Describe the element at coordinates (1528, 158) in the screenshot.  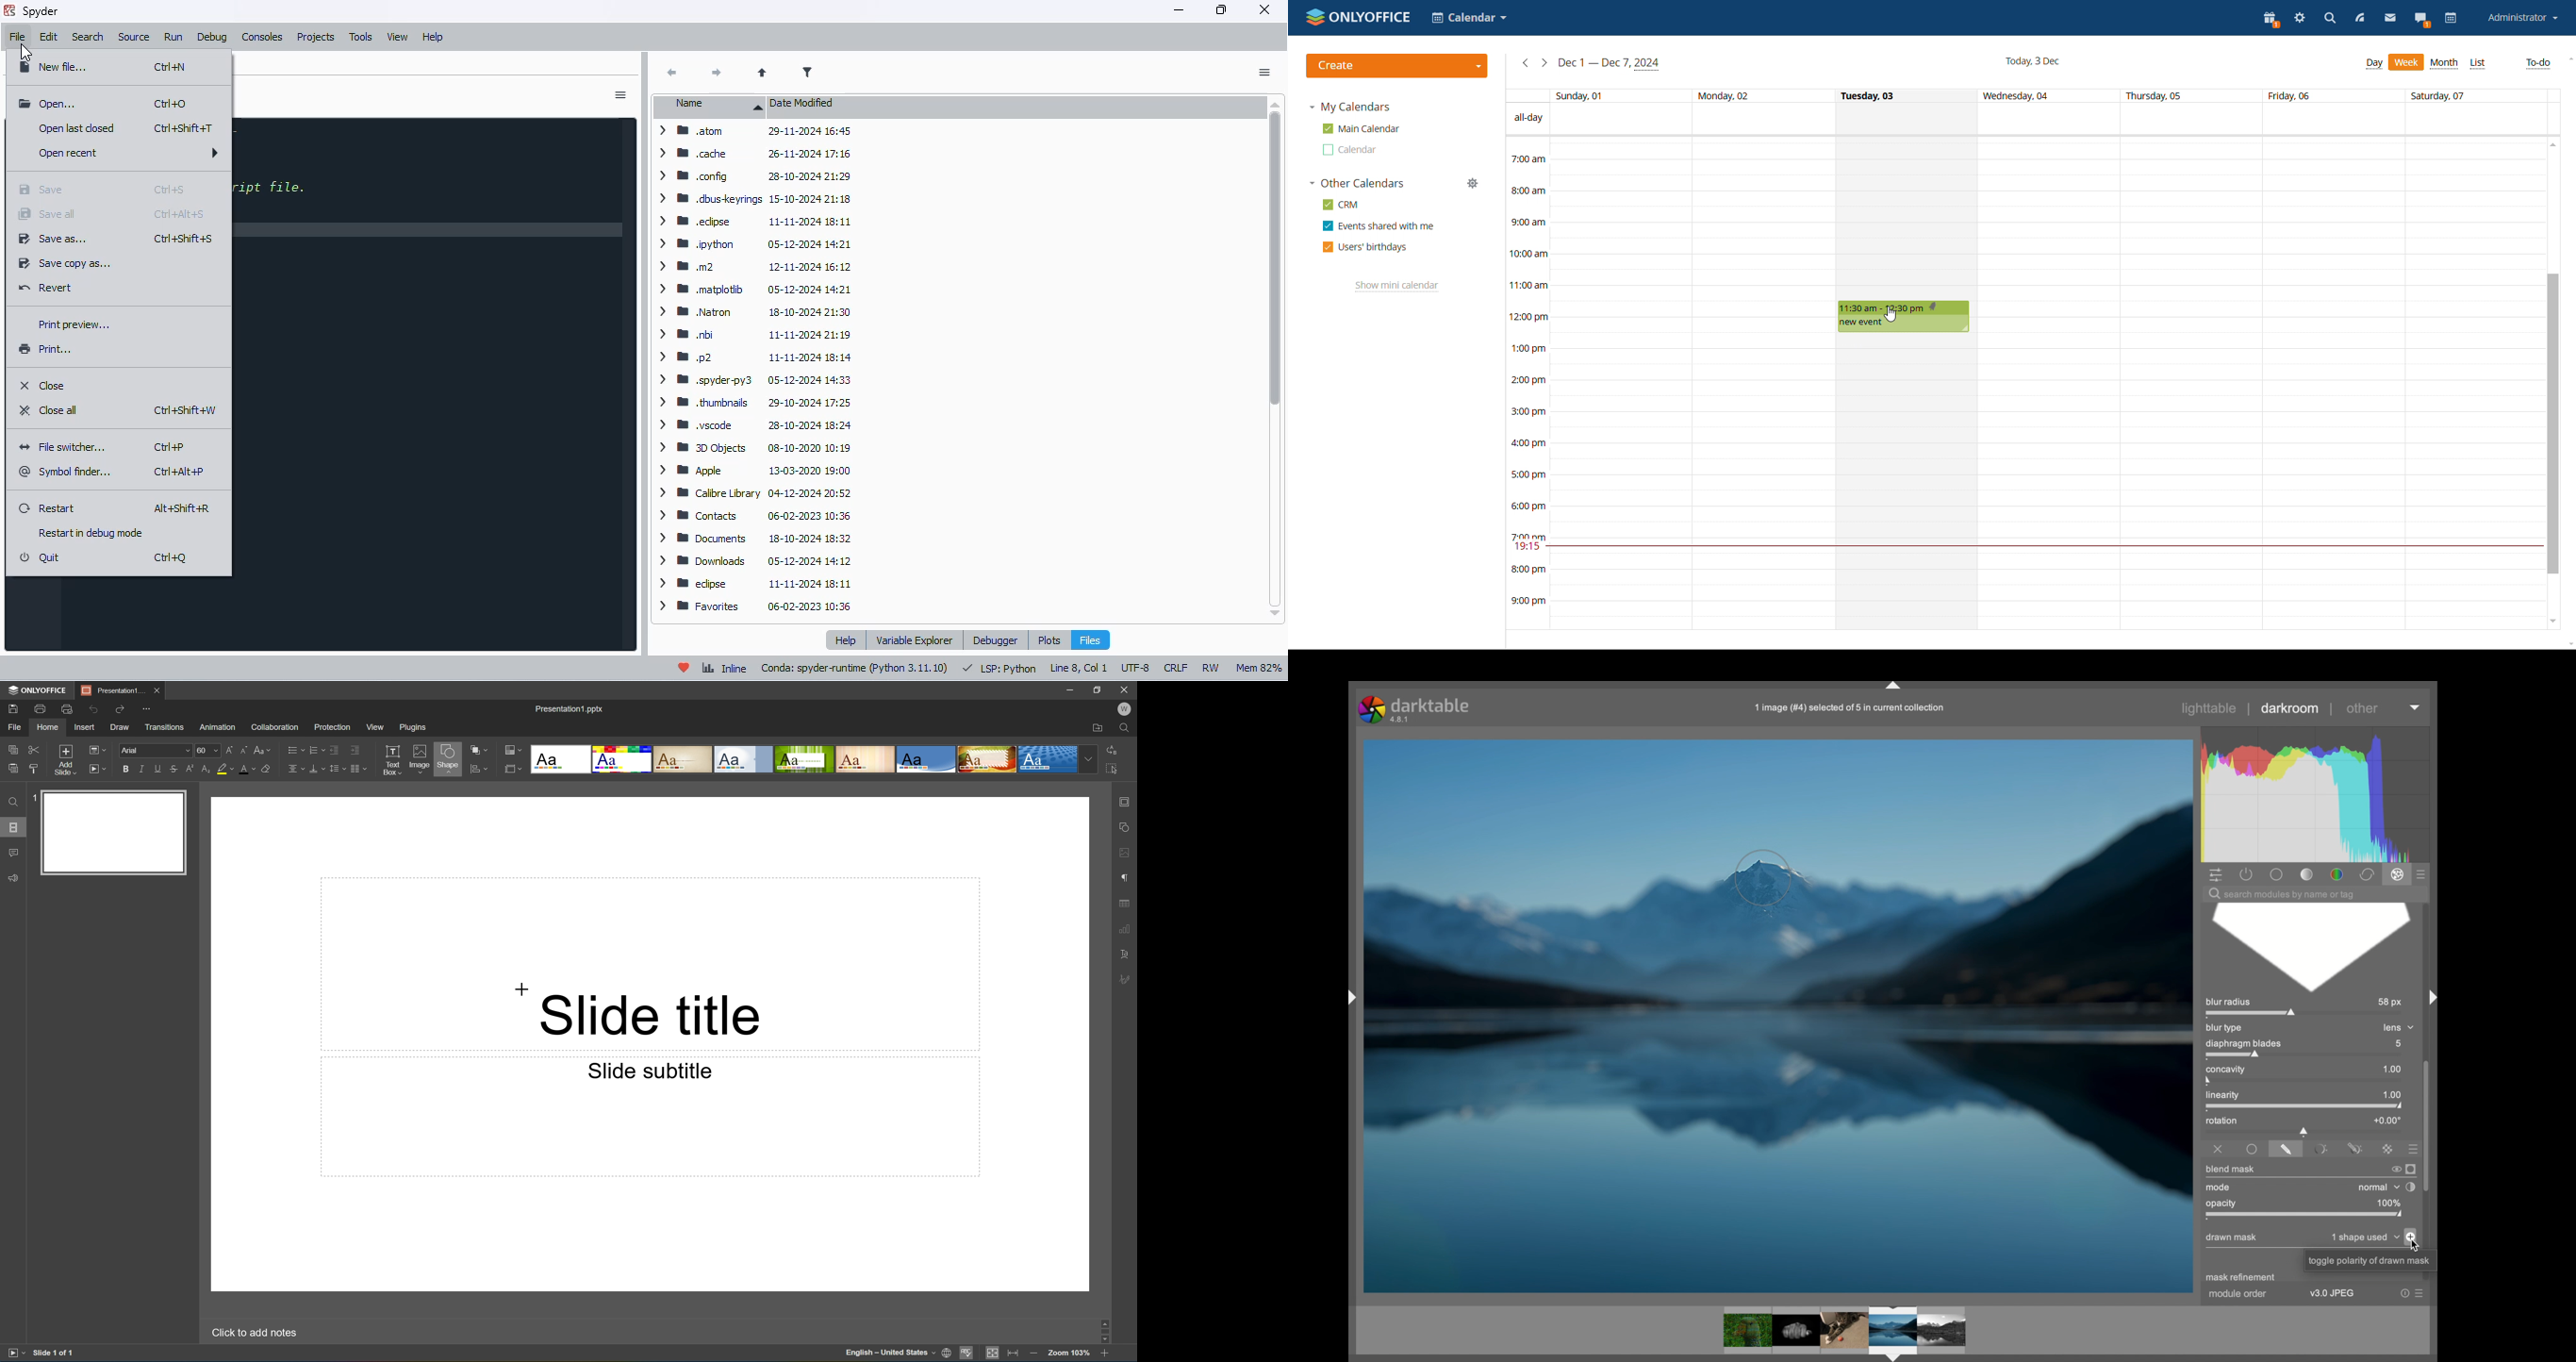
I see `7:00 am` at that location.